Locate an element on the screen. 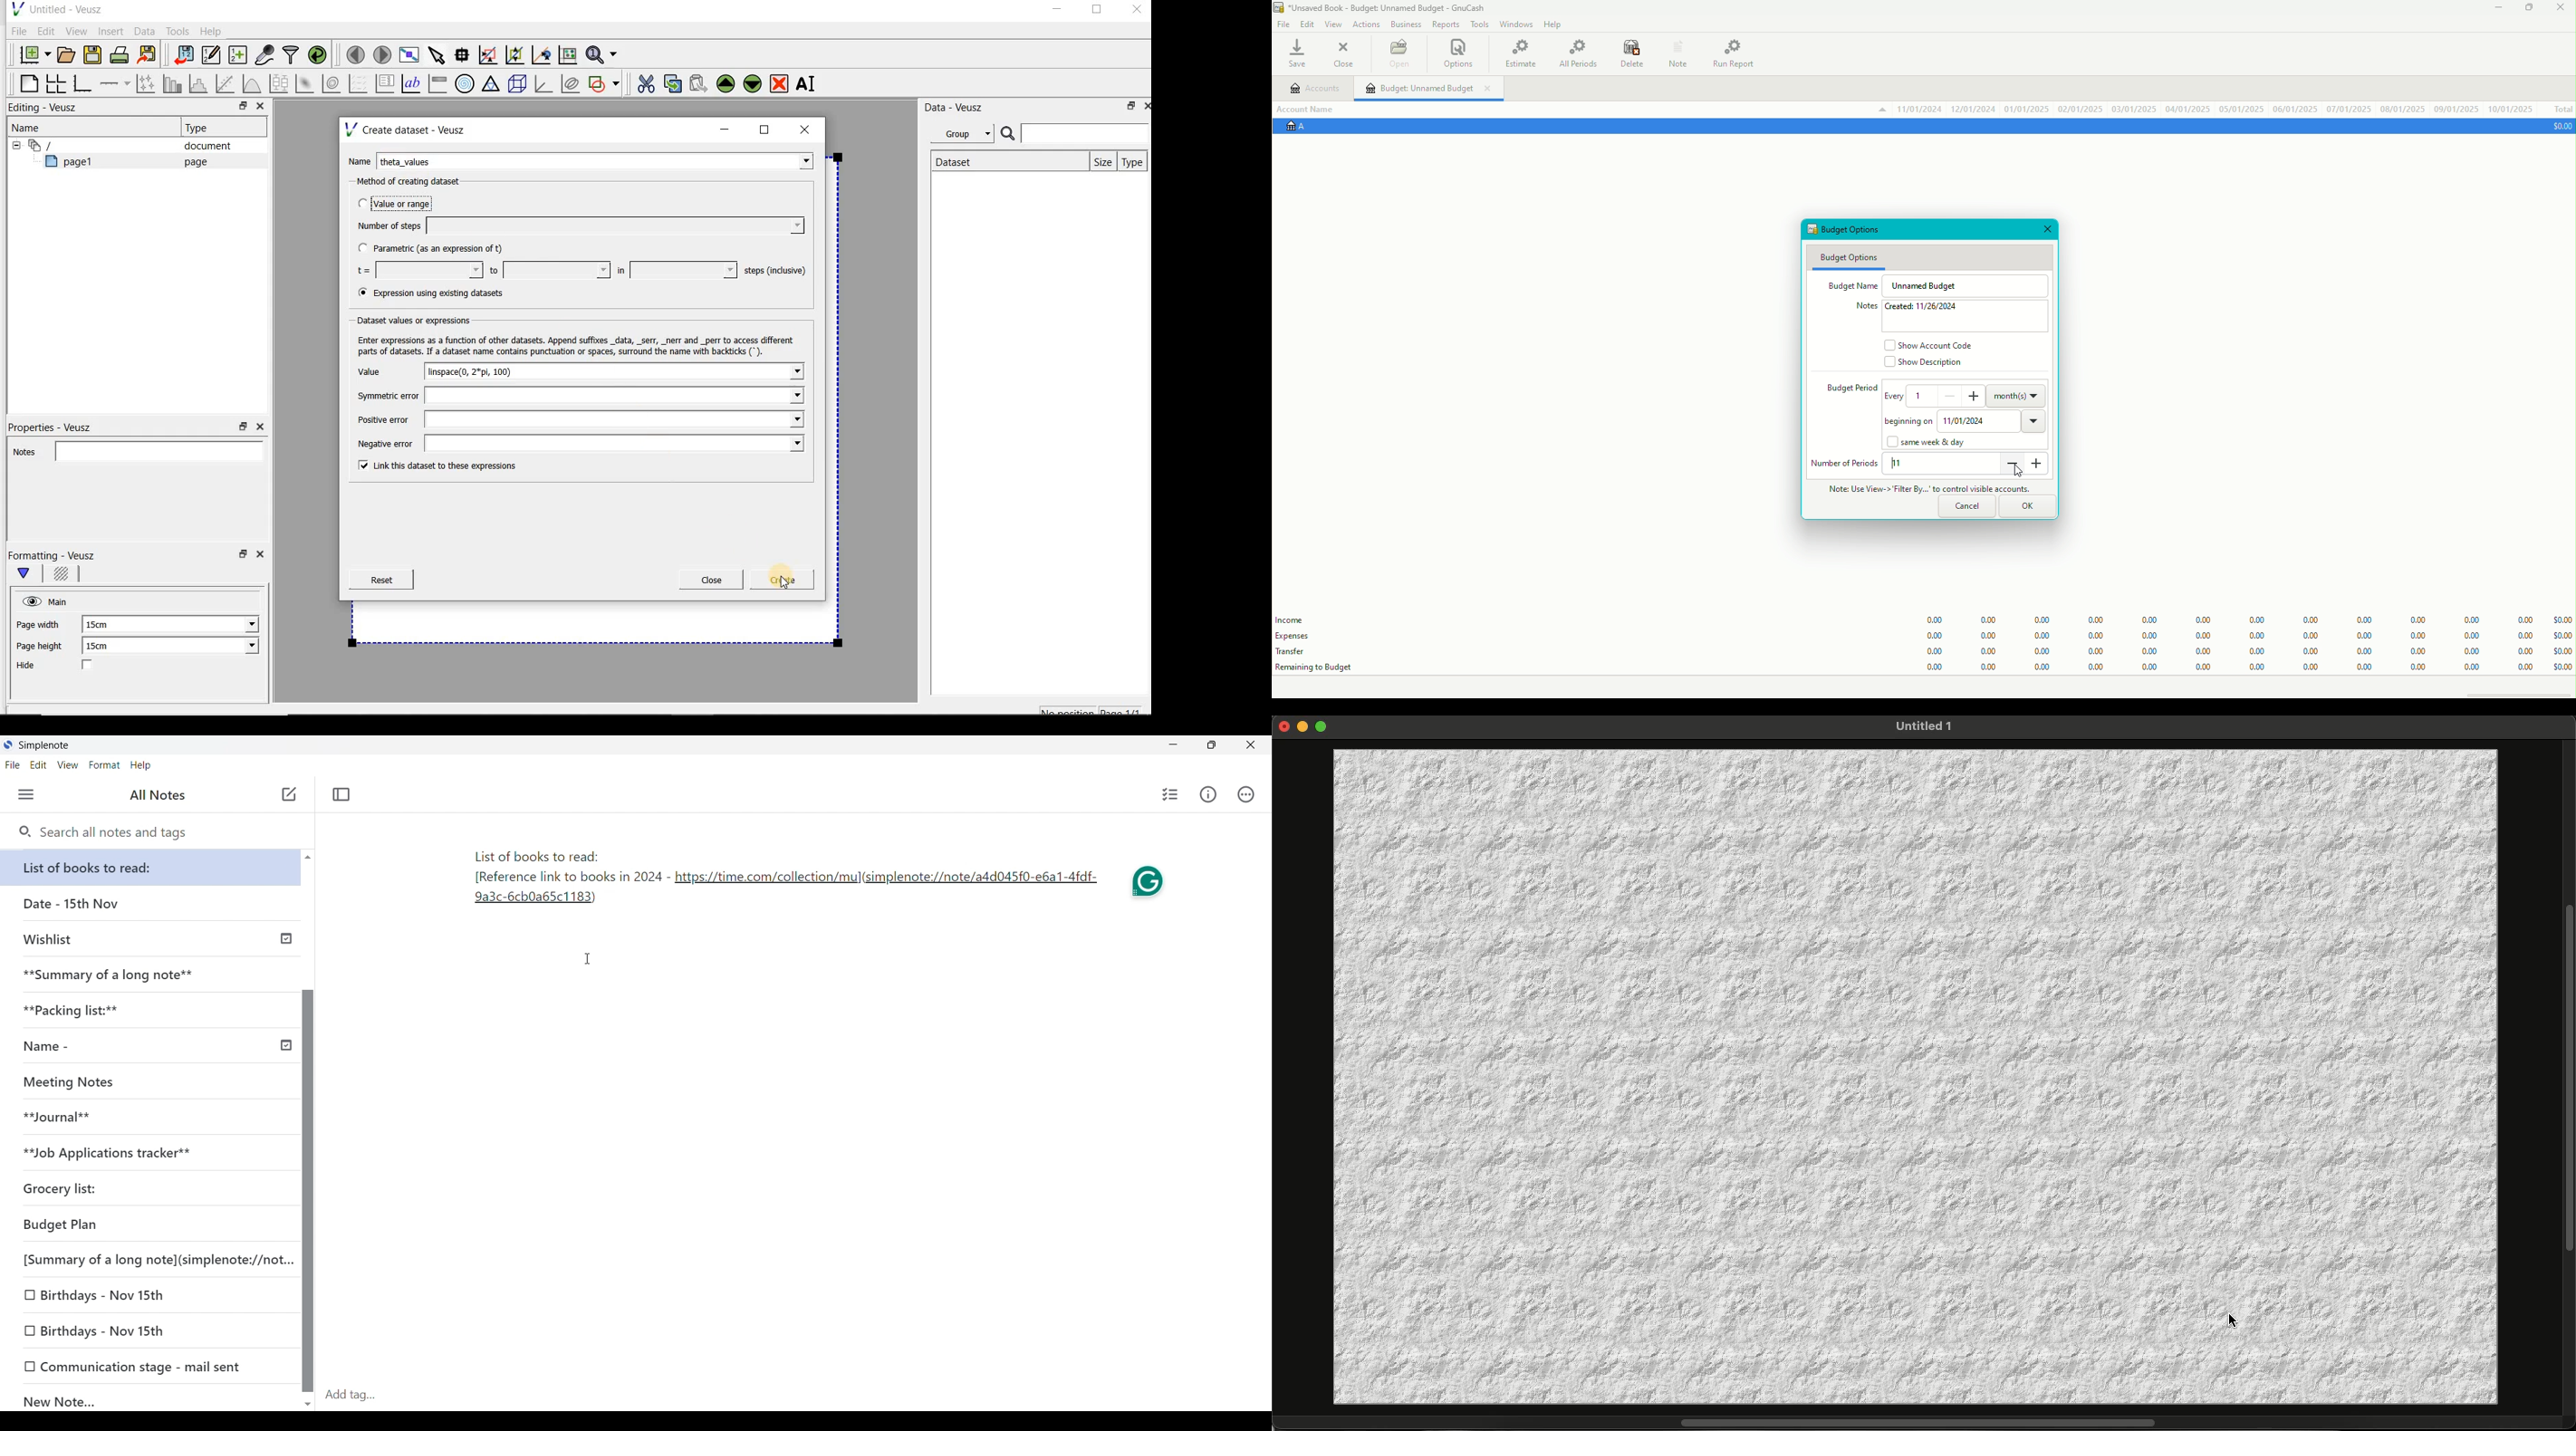 The height and width of the screenshot is (1456, 2576). Close is located at coordinates (259, 108).